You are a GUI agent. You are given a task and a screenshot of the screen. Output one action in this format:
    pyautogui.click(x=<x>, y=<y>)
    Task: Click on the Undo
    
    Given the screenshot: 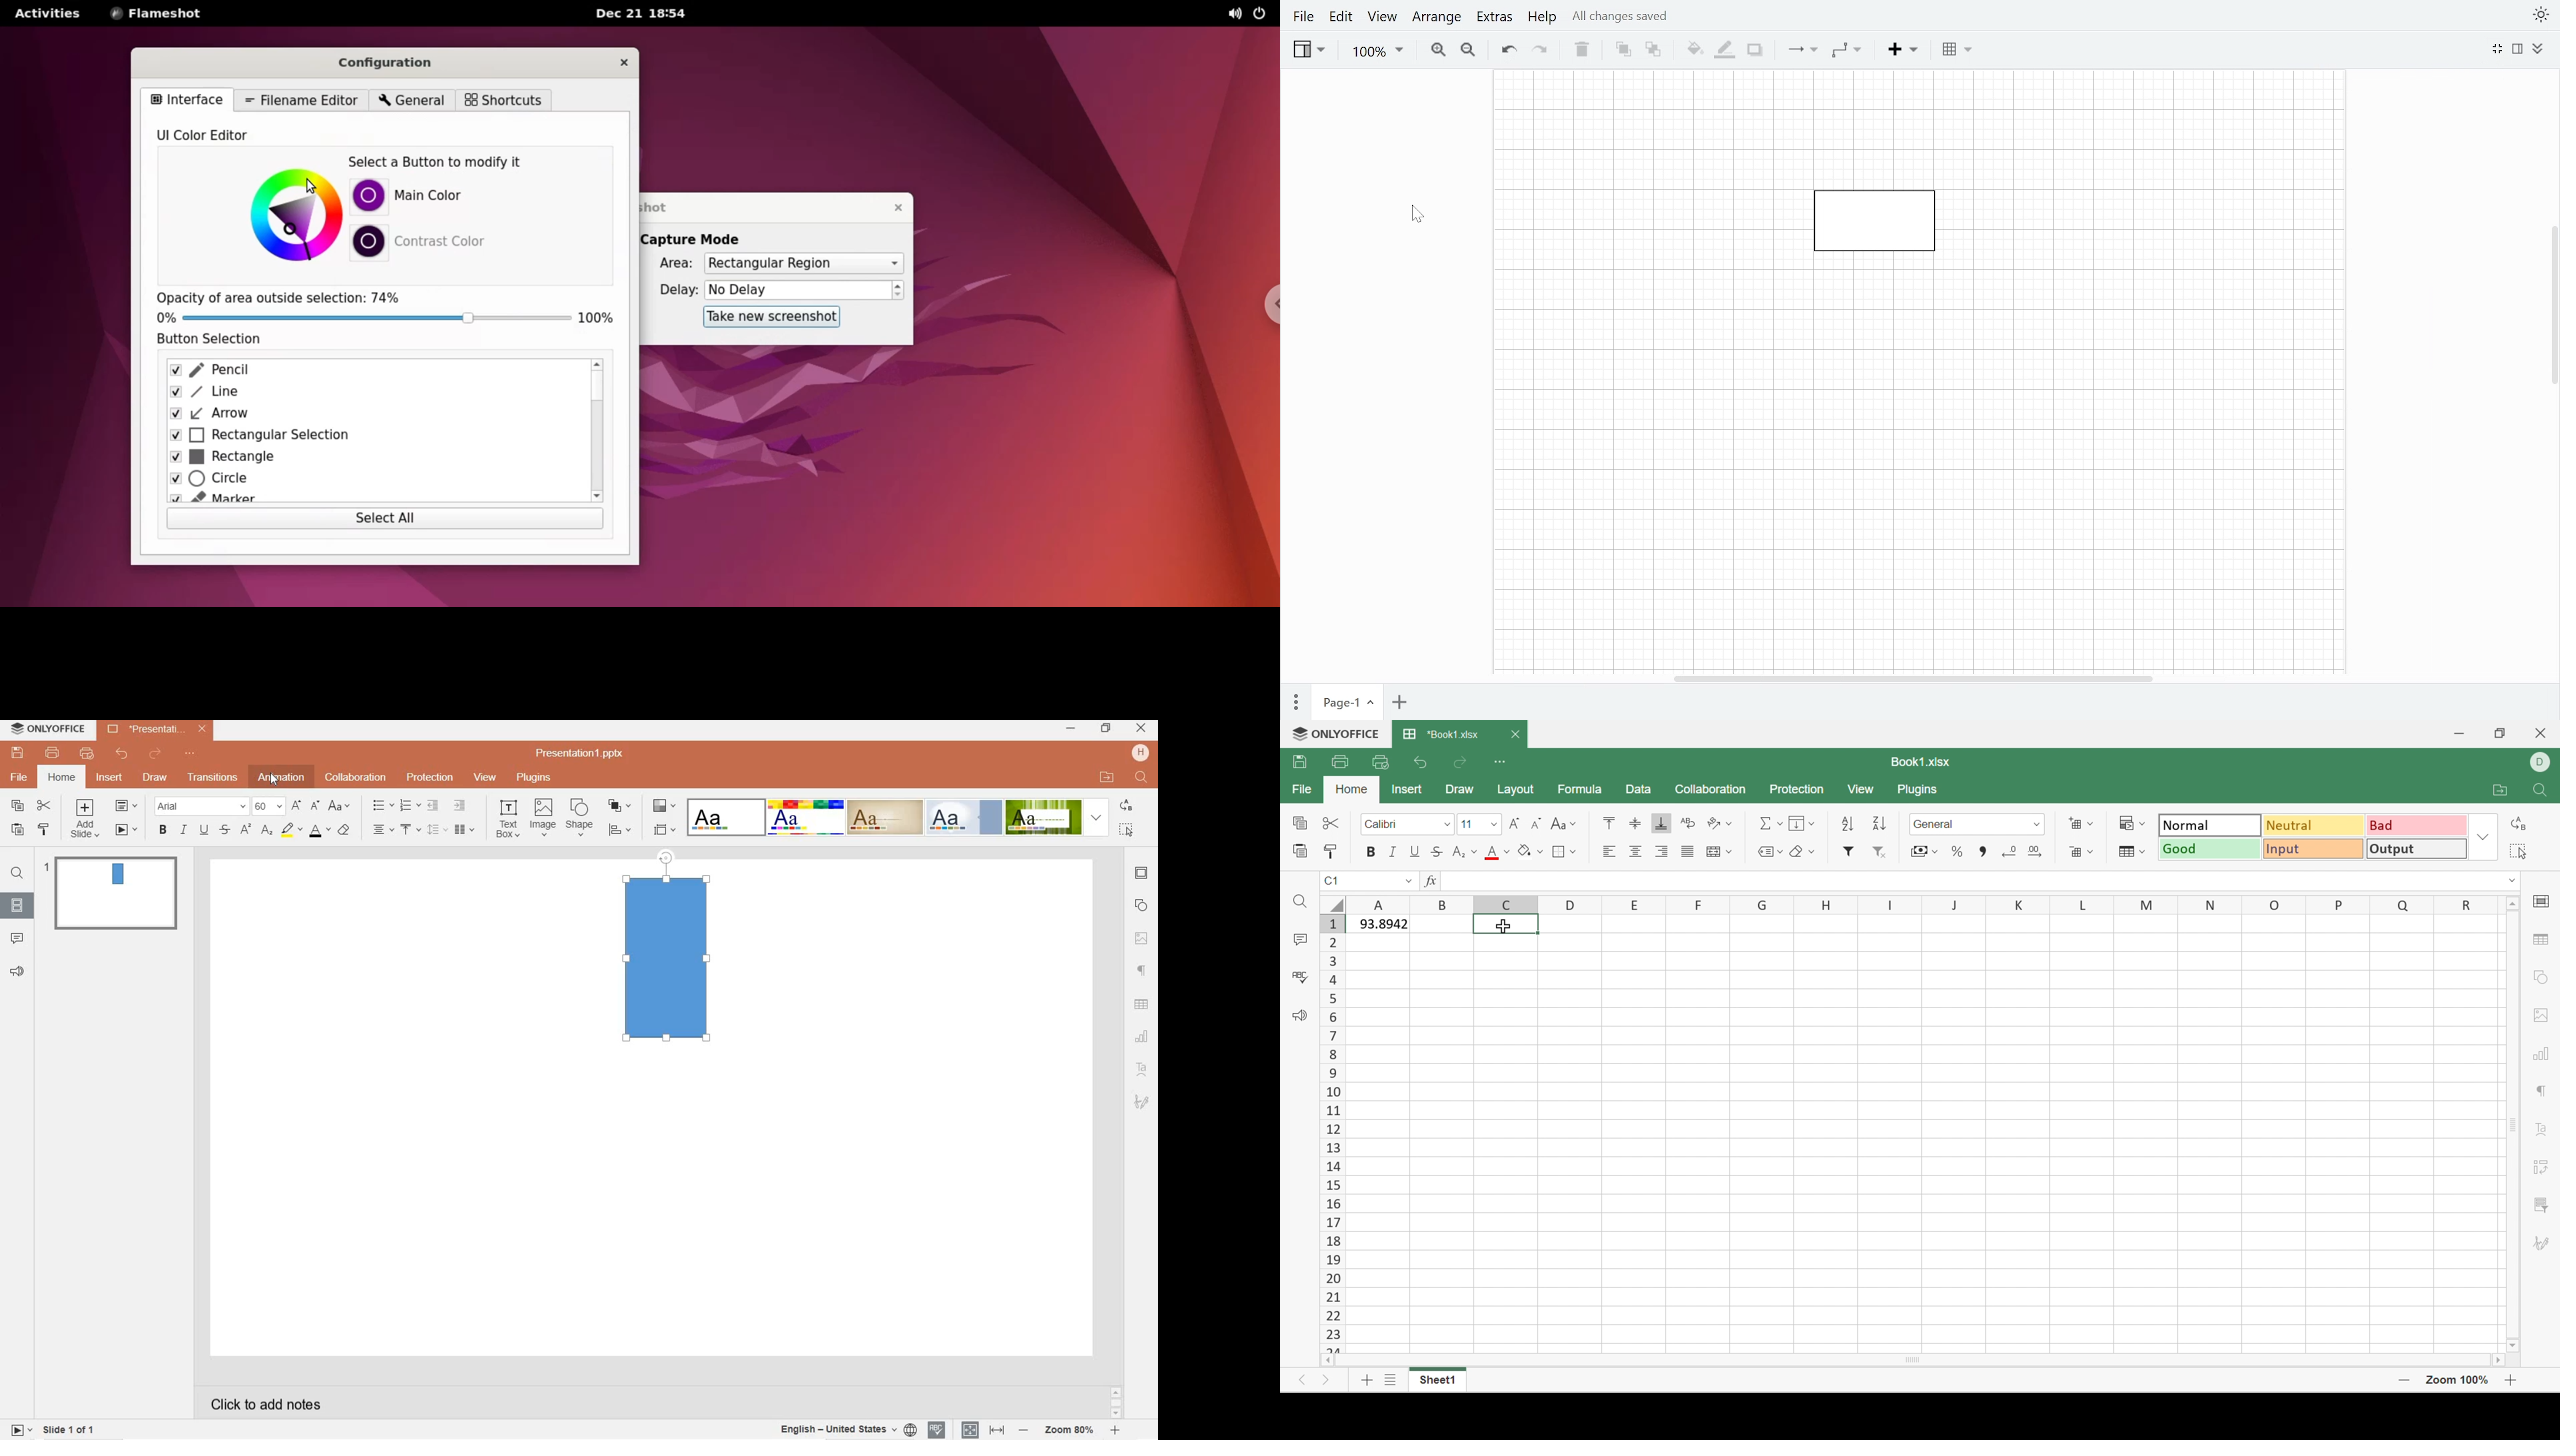 What is the action you would take?
    pyautogui.click(x=1422, y=761)
    